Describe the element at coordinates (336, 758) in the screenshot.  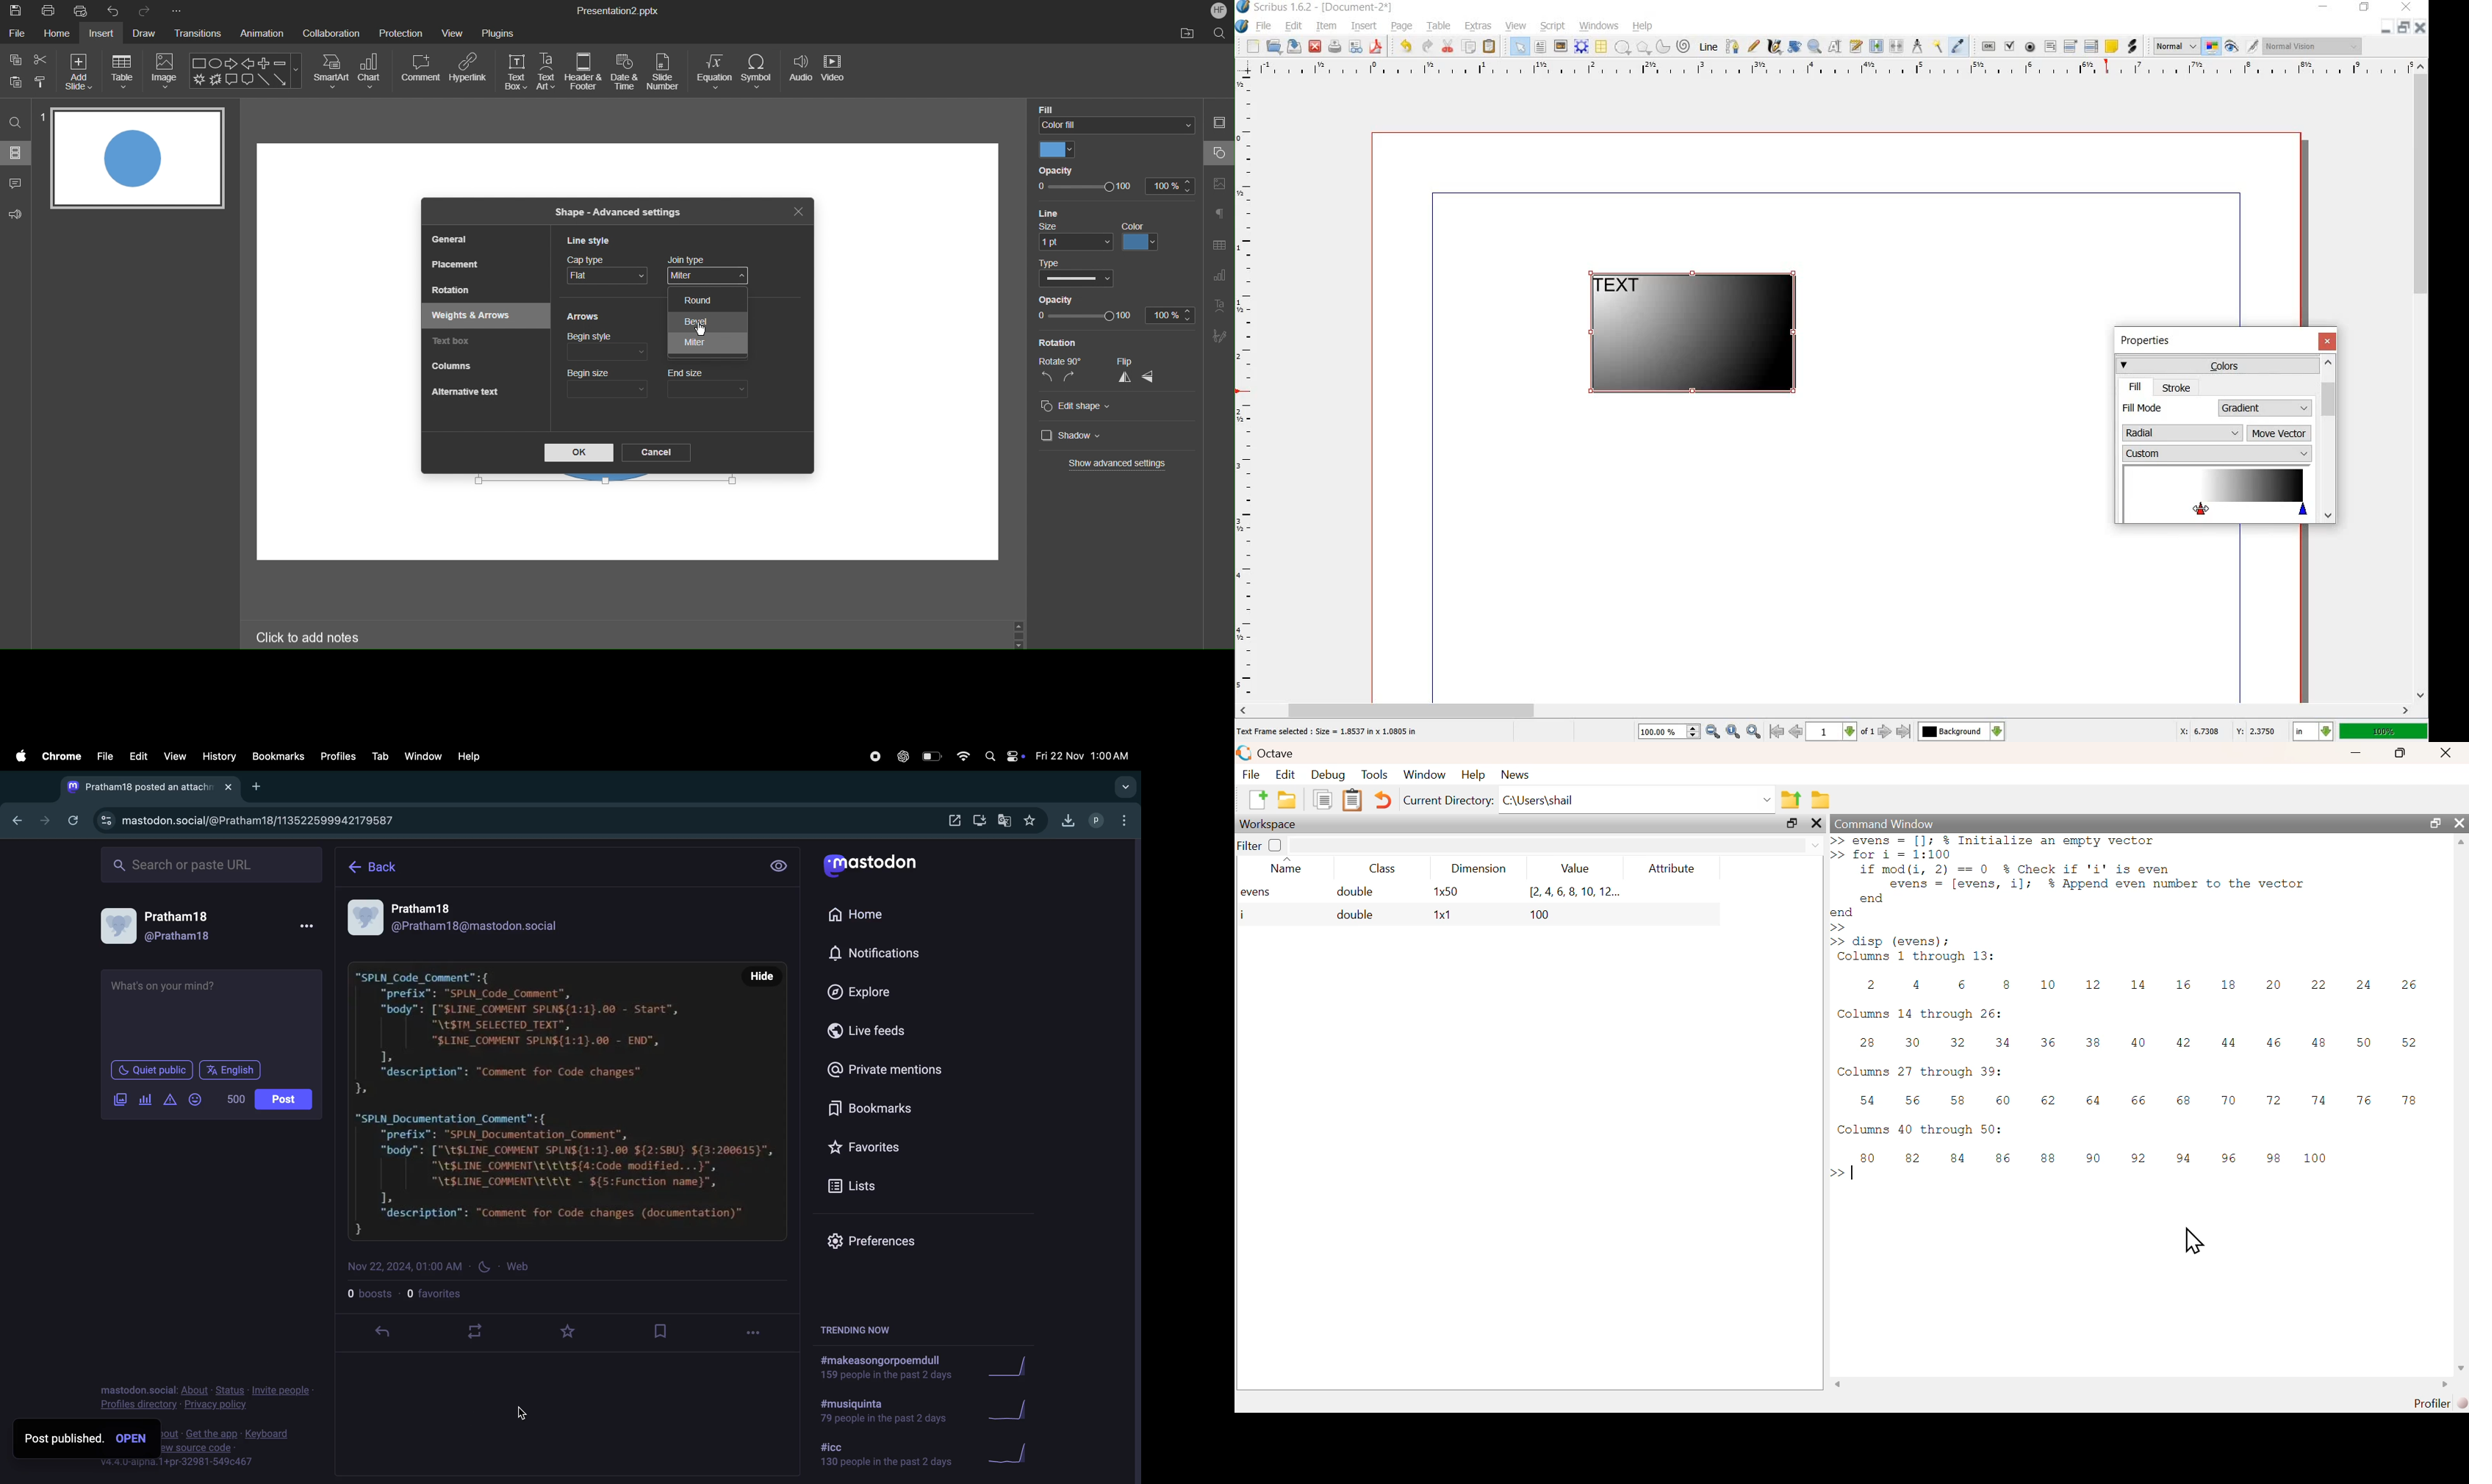
I see `` at that location.